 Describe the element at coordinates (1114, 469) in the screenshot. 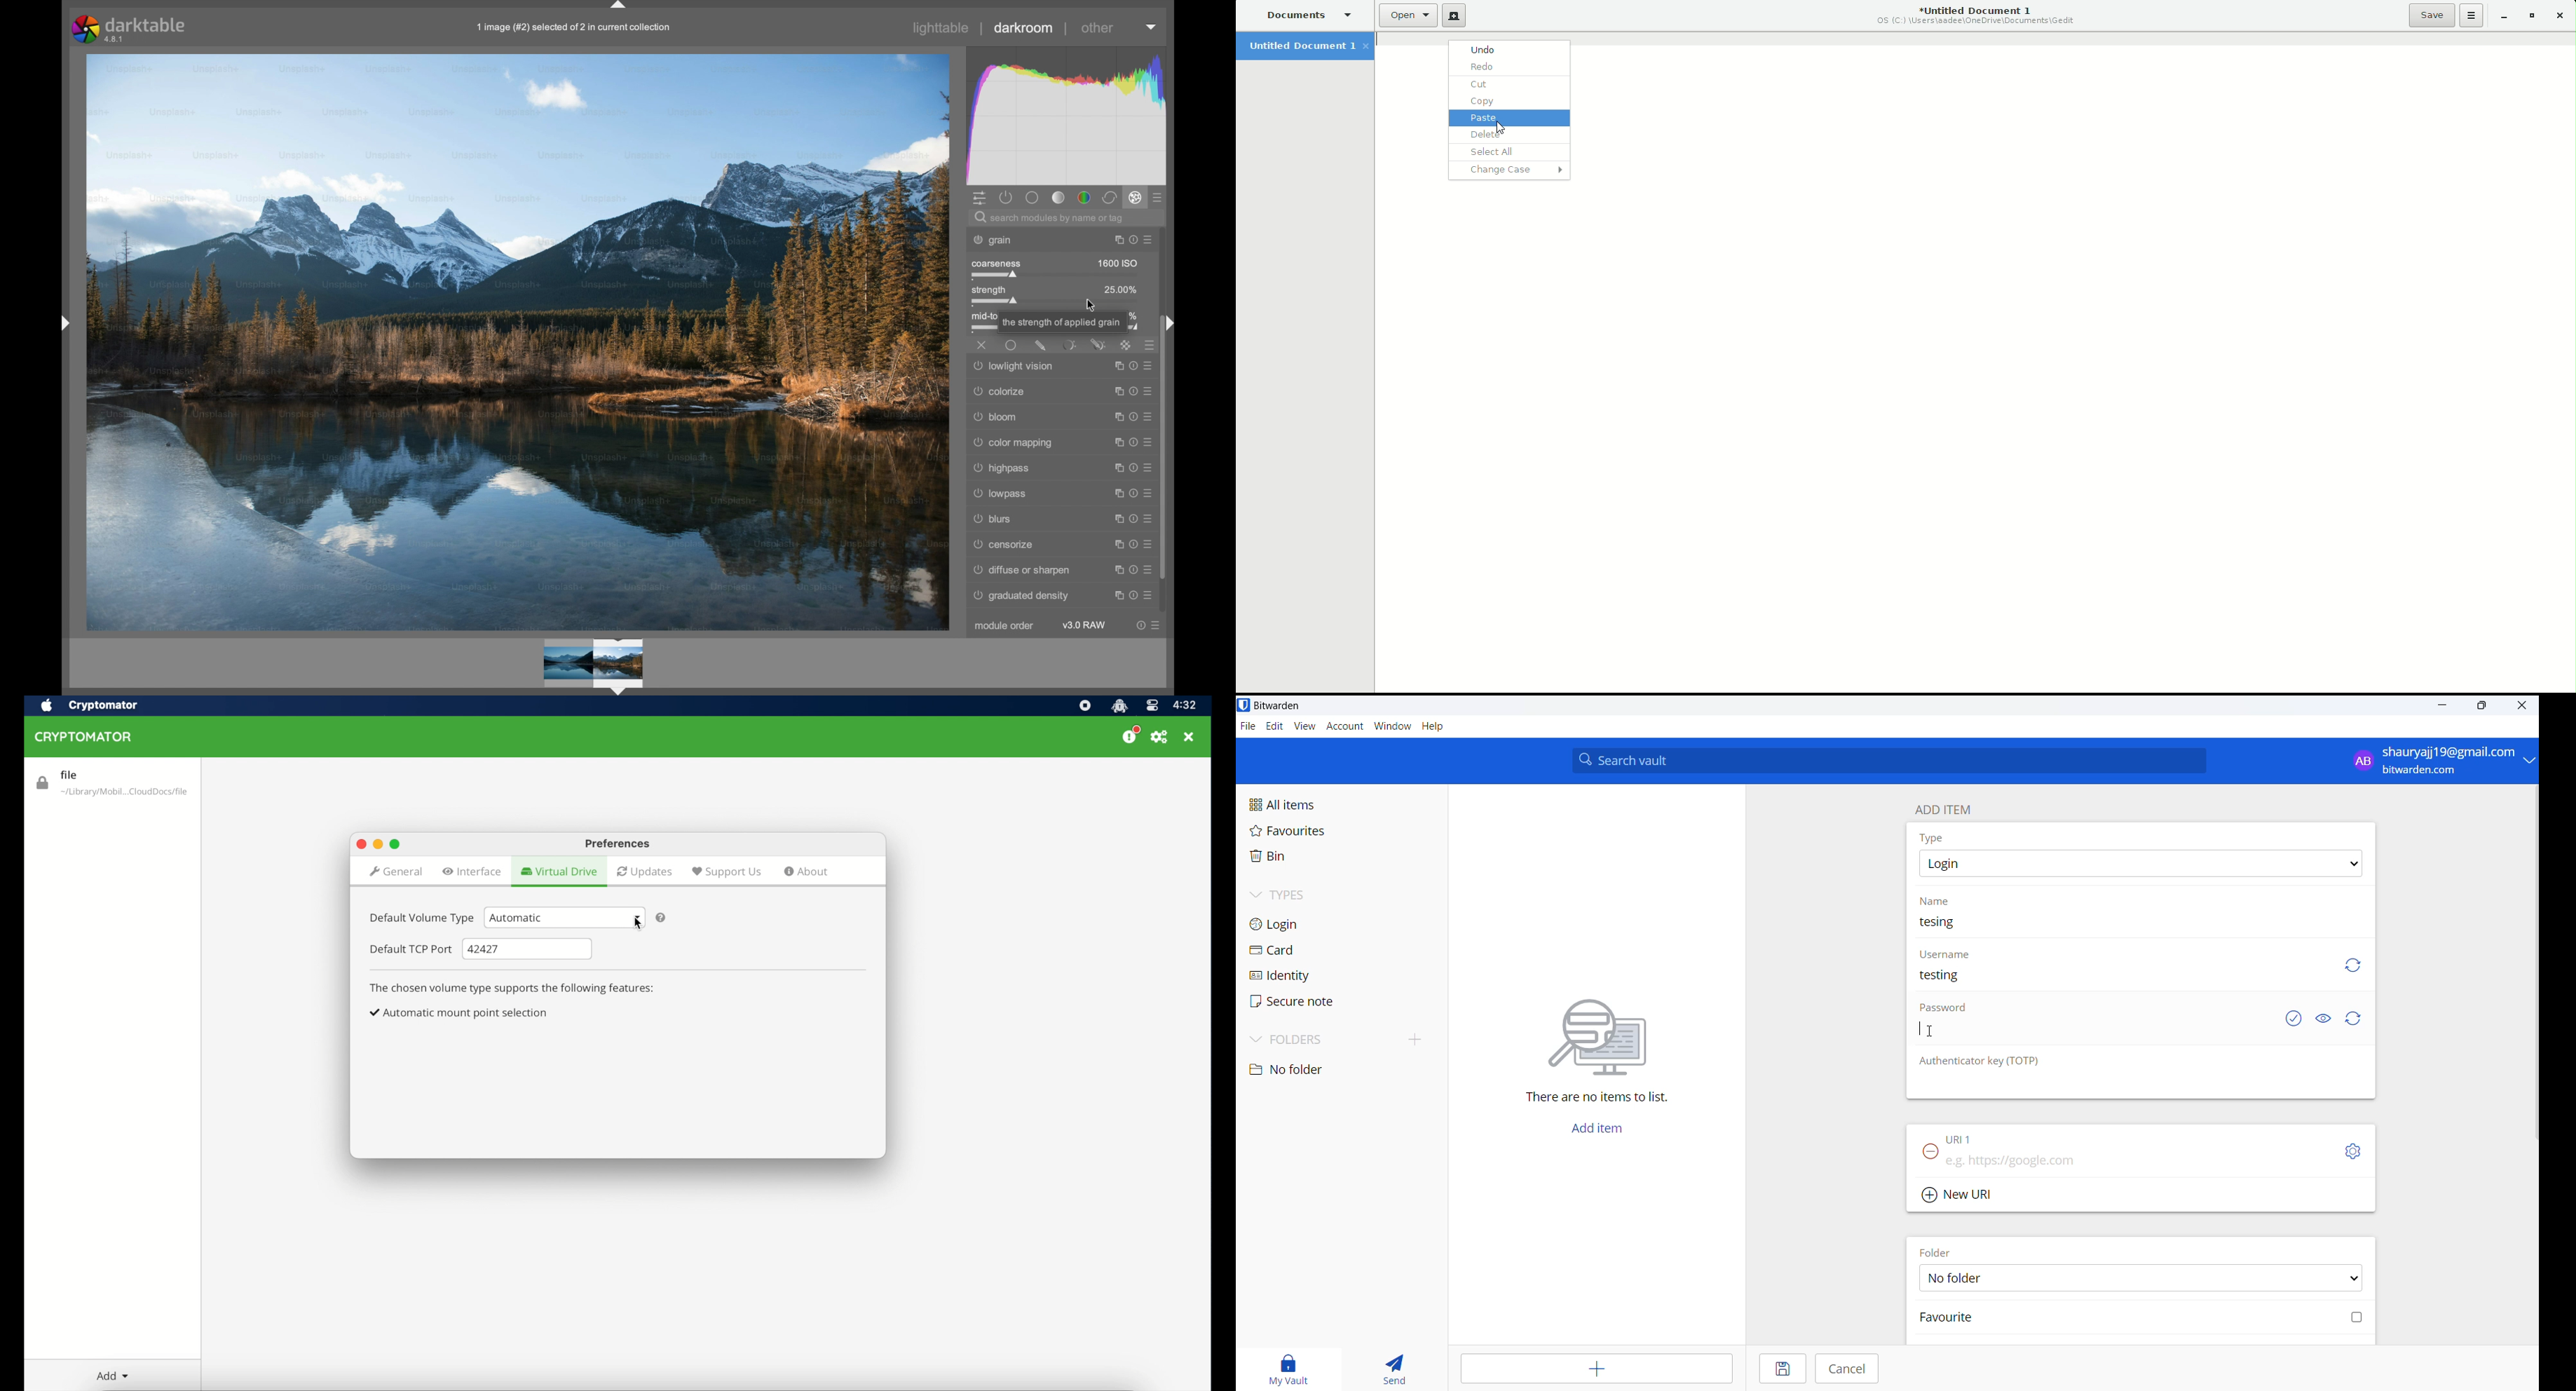

I see `instance` at that location.